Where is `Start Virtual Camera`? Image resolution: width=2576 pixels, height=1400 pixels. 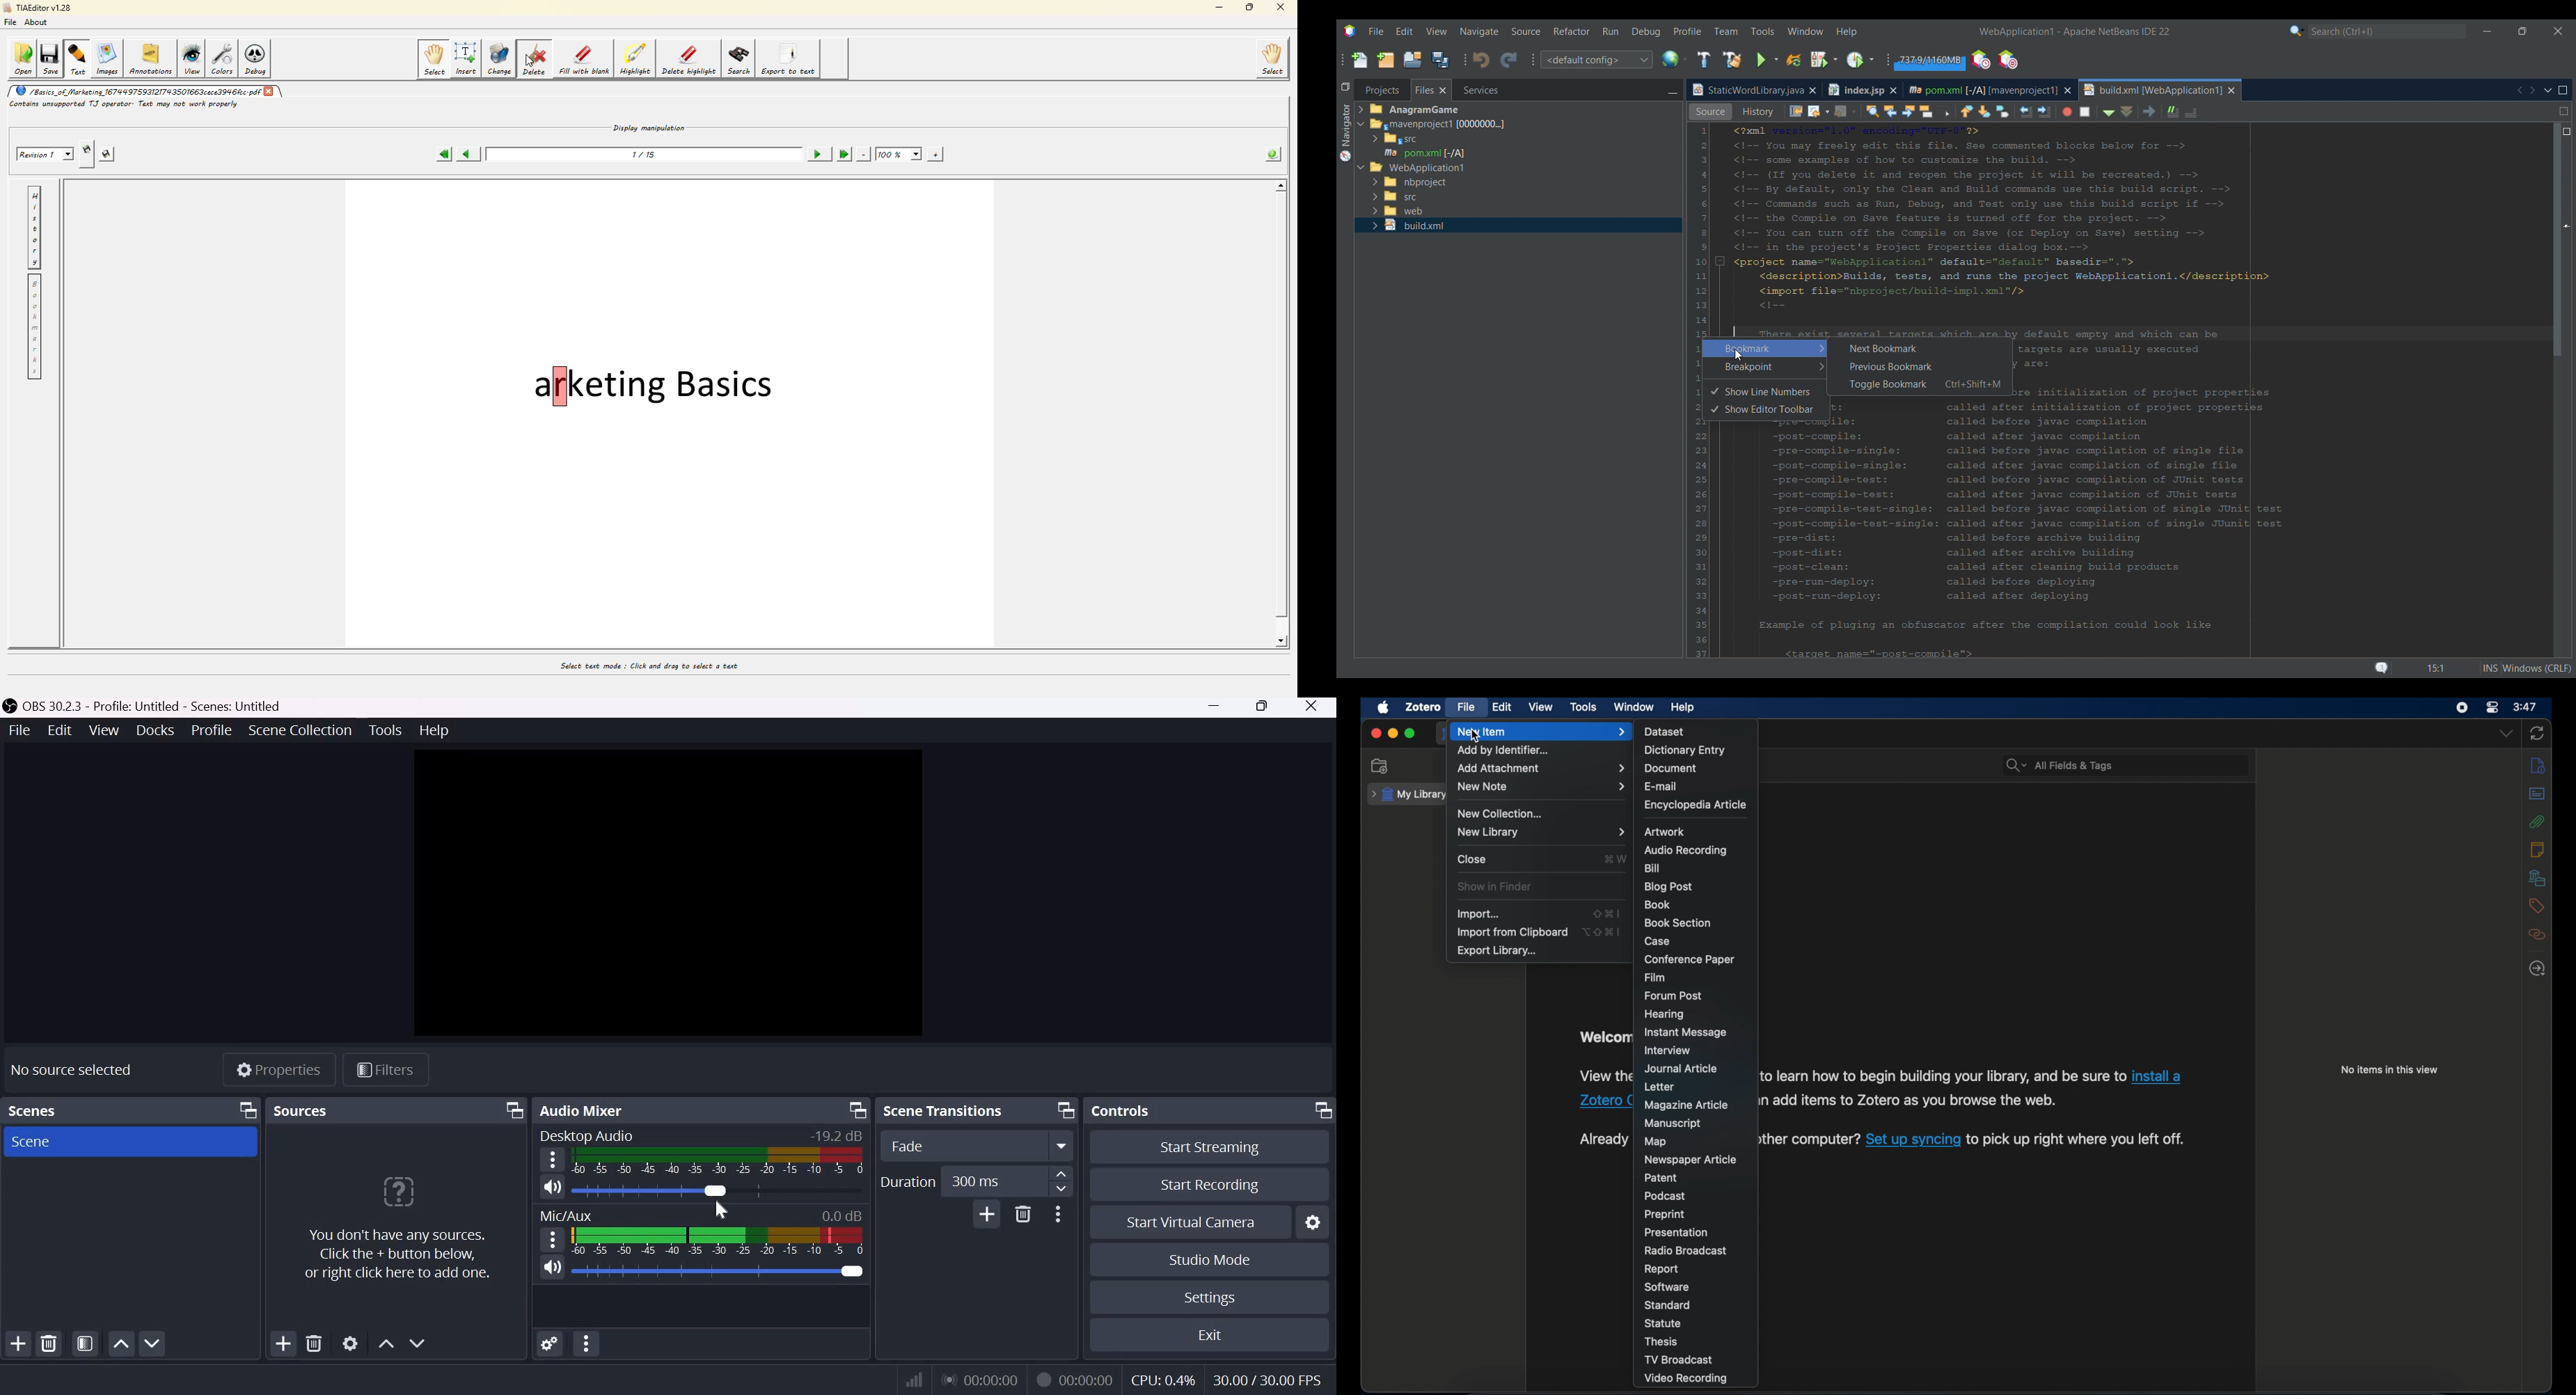
Start Virtual Camera is located at coordinates (1192, 1223).